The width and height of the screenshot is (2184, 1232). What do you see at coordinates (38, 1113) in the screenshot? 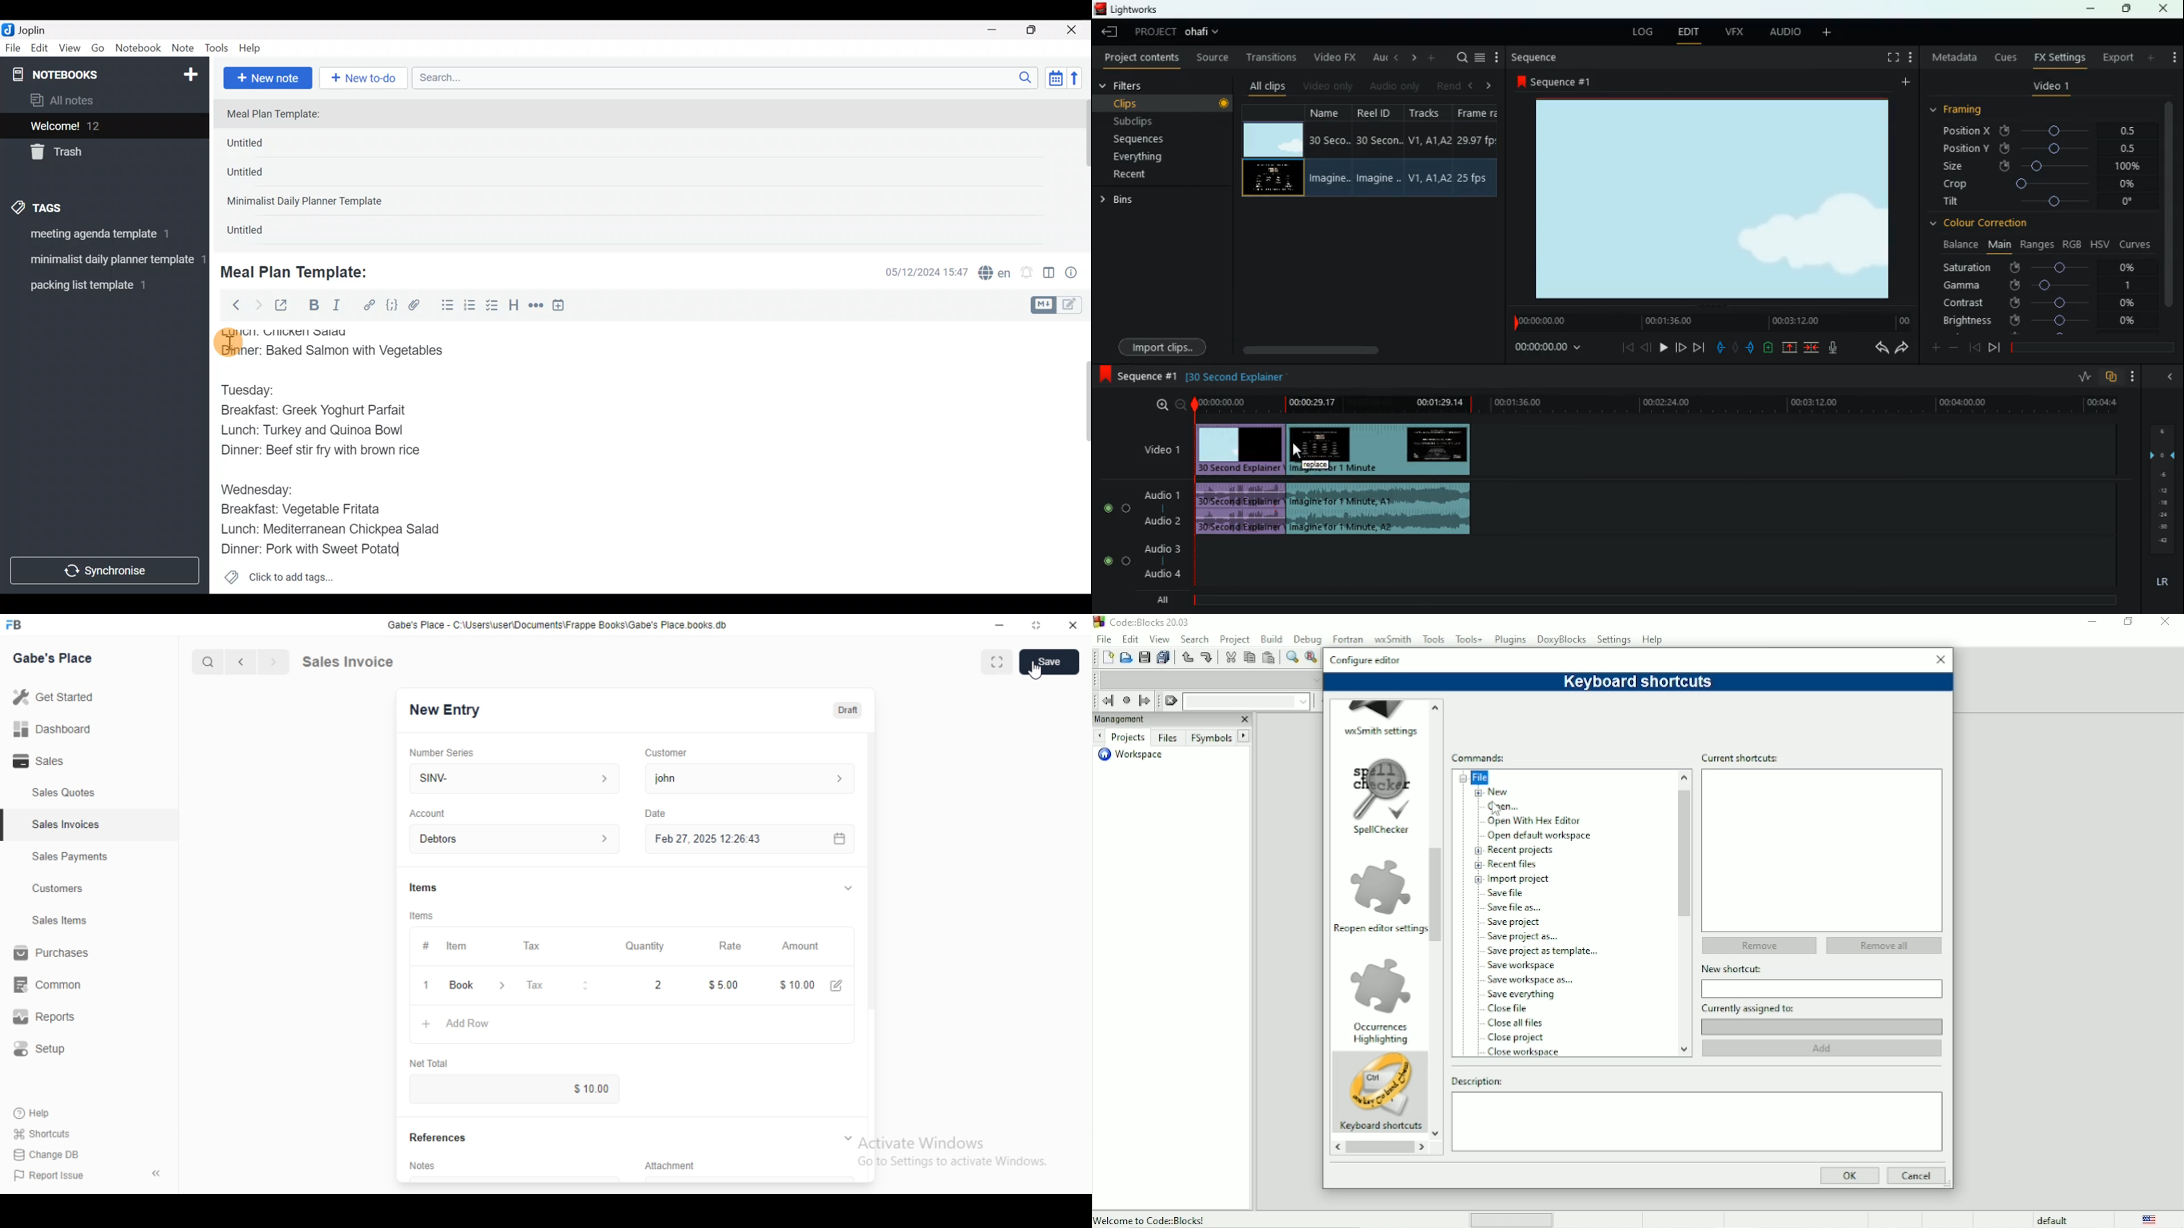
I see `Help` at bounding box center [38, 1113].